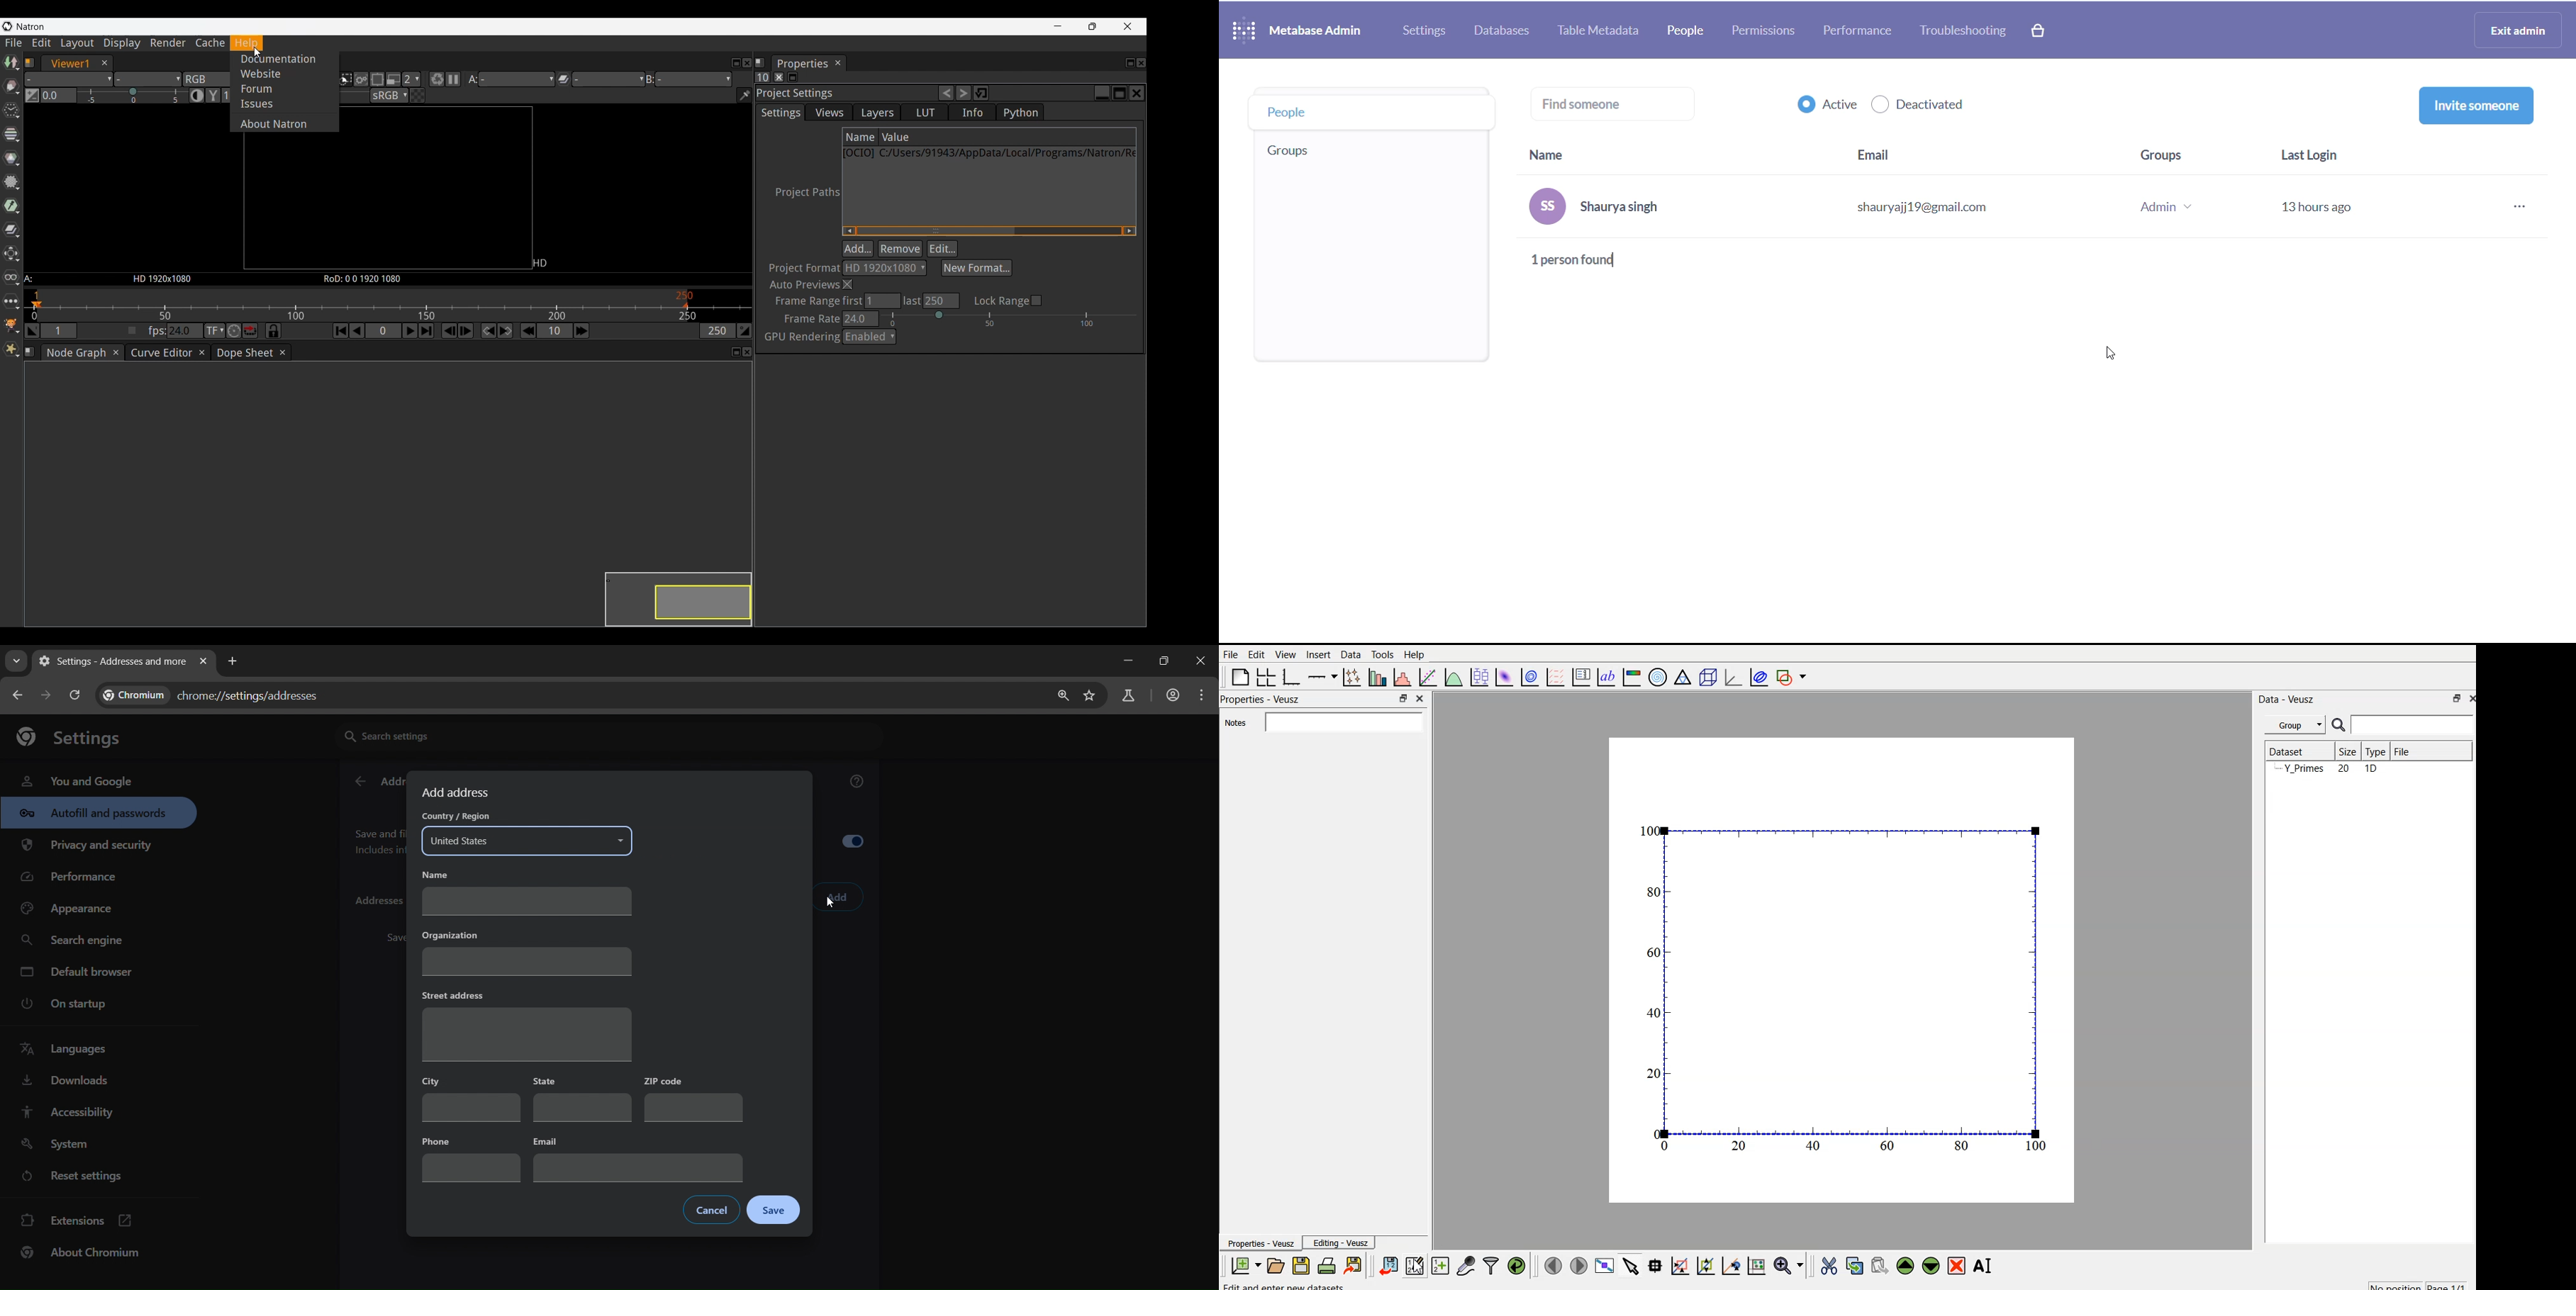 The width and height of the screenshot is (2576, 1316). Describe the element at coordinates (1205, 695) in the screenshot. I see `menu` at that location.